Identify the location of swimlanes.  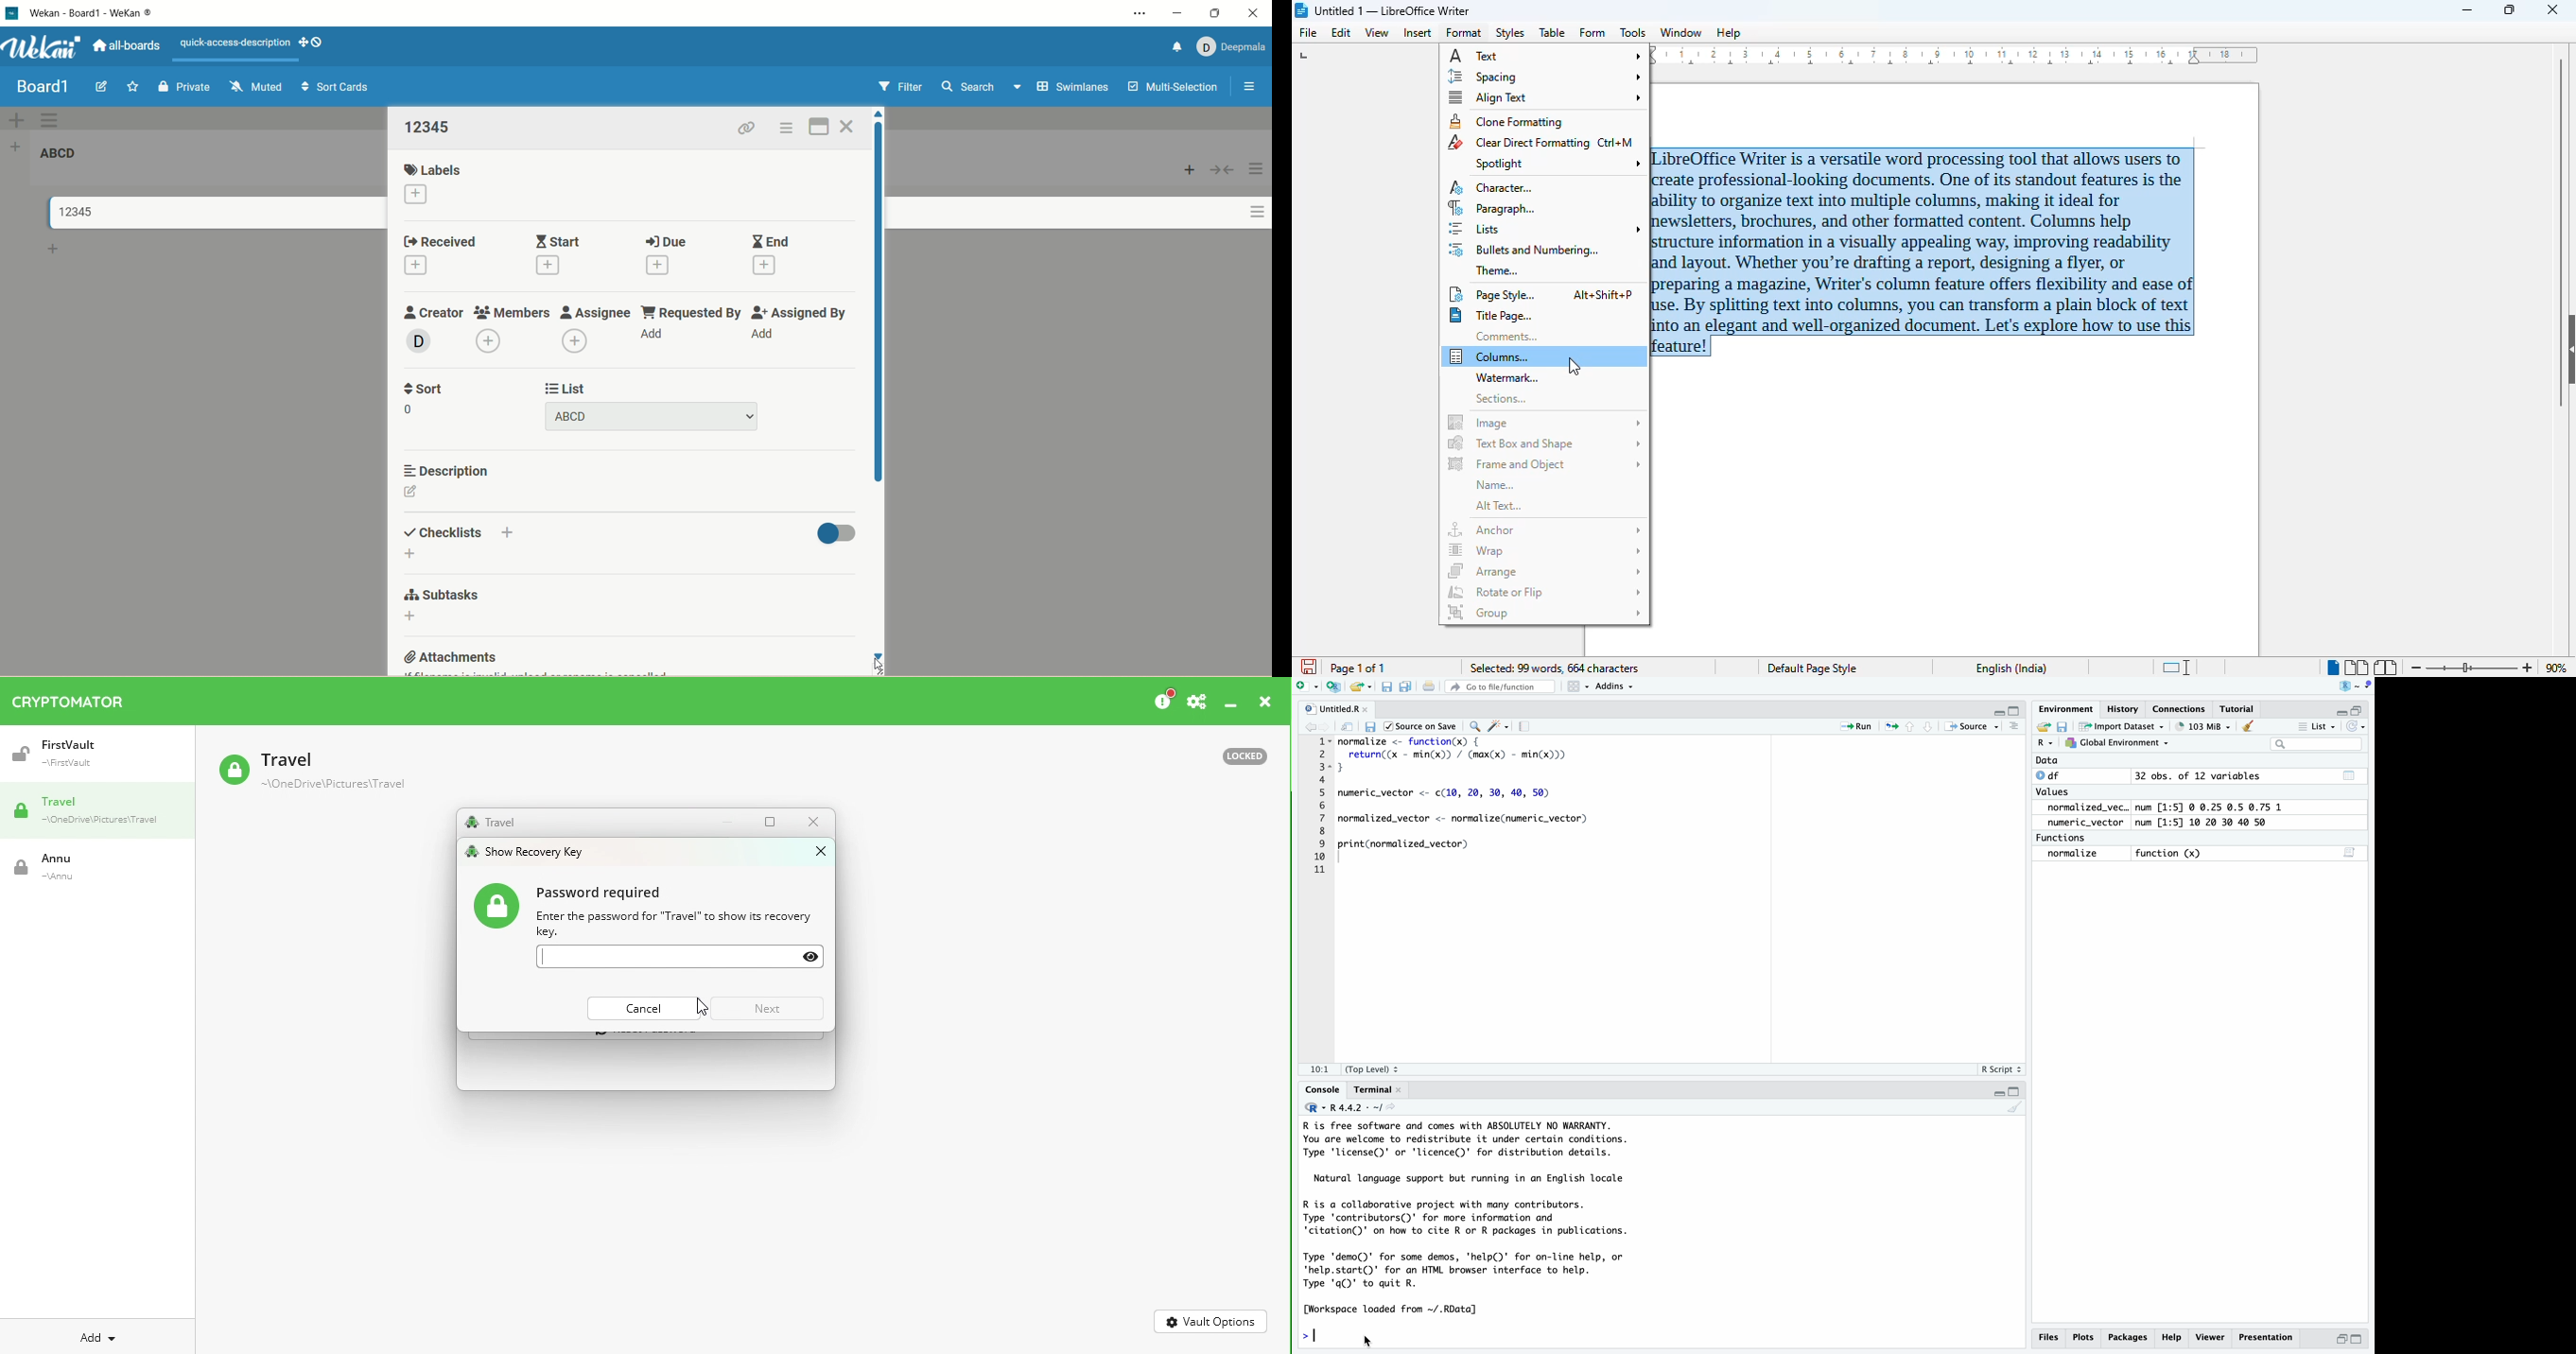
(1075, 88).